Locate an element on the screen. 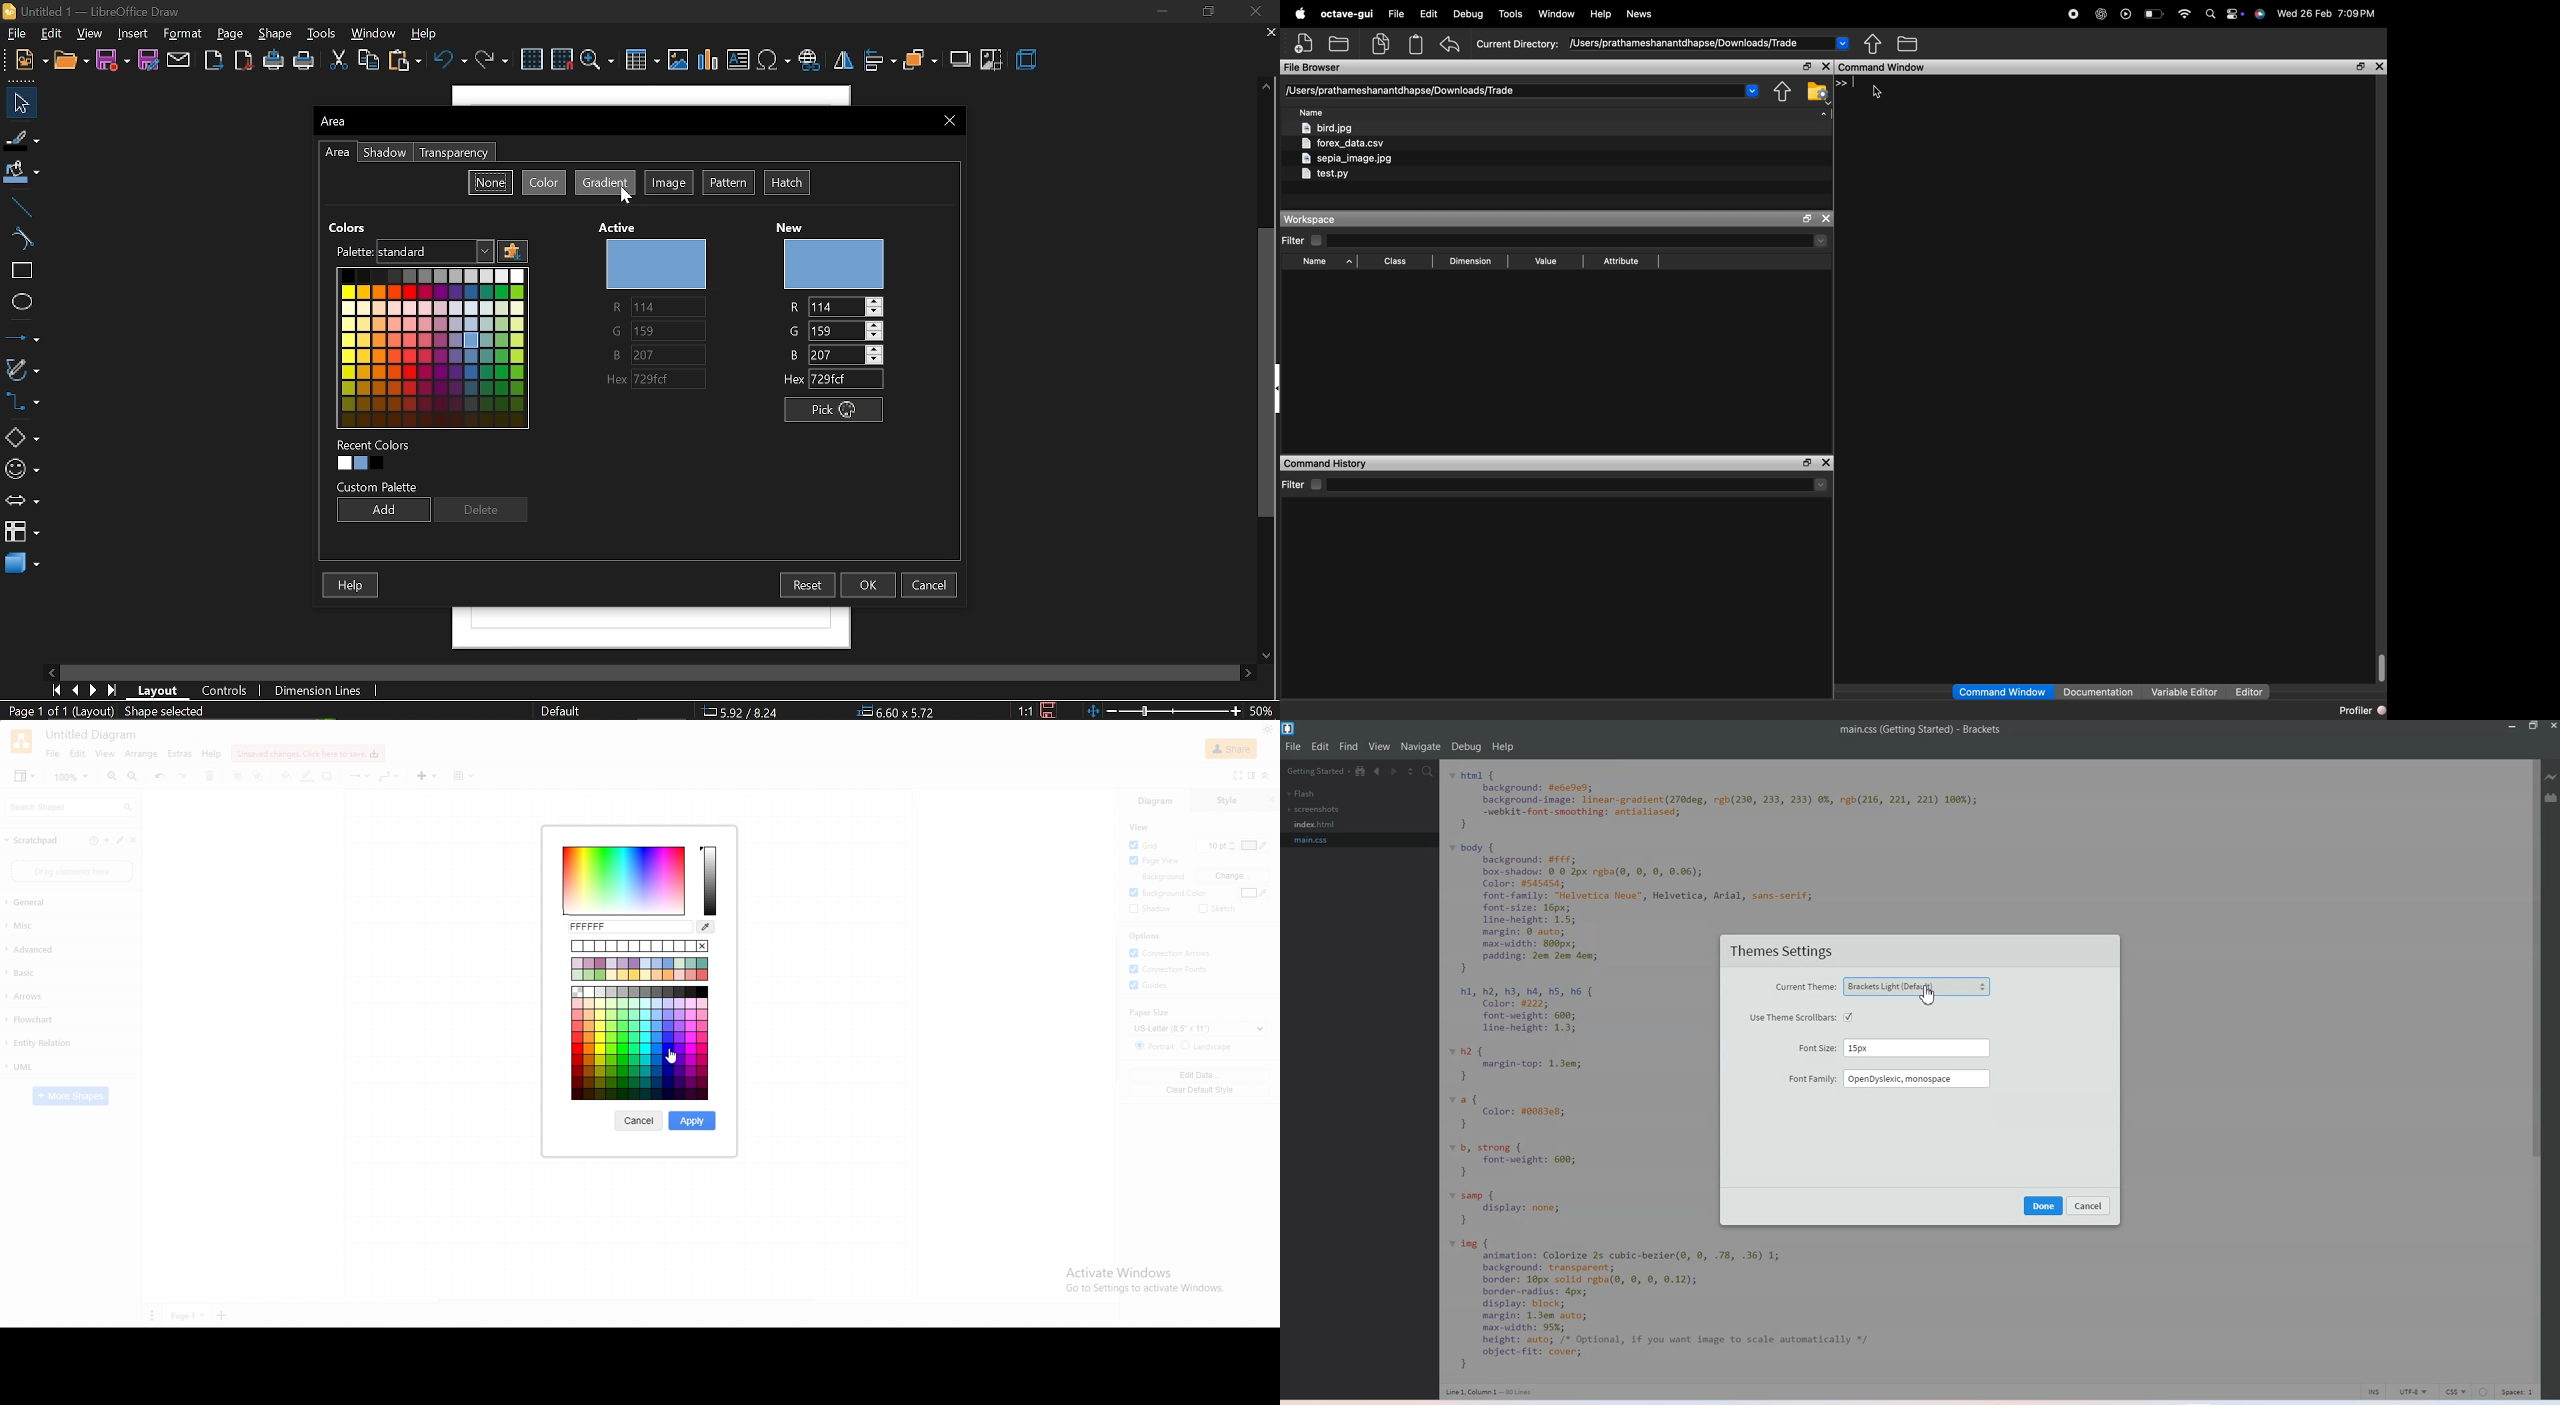 The height and width of the screenshot is (1428, 2576). print is located at coordinates (305, 62).